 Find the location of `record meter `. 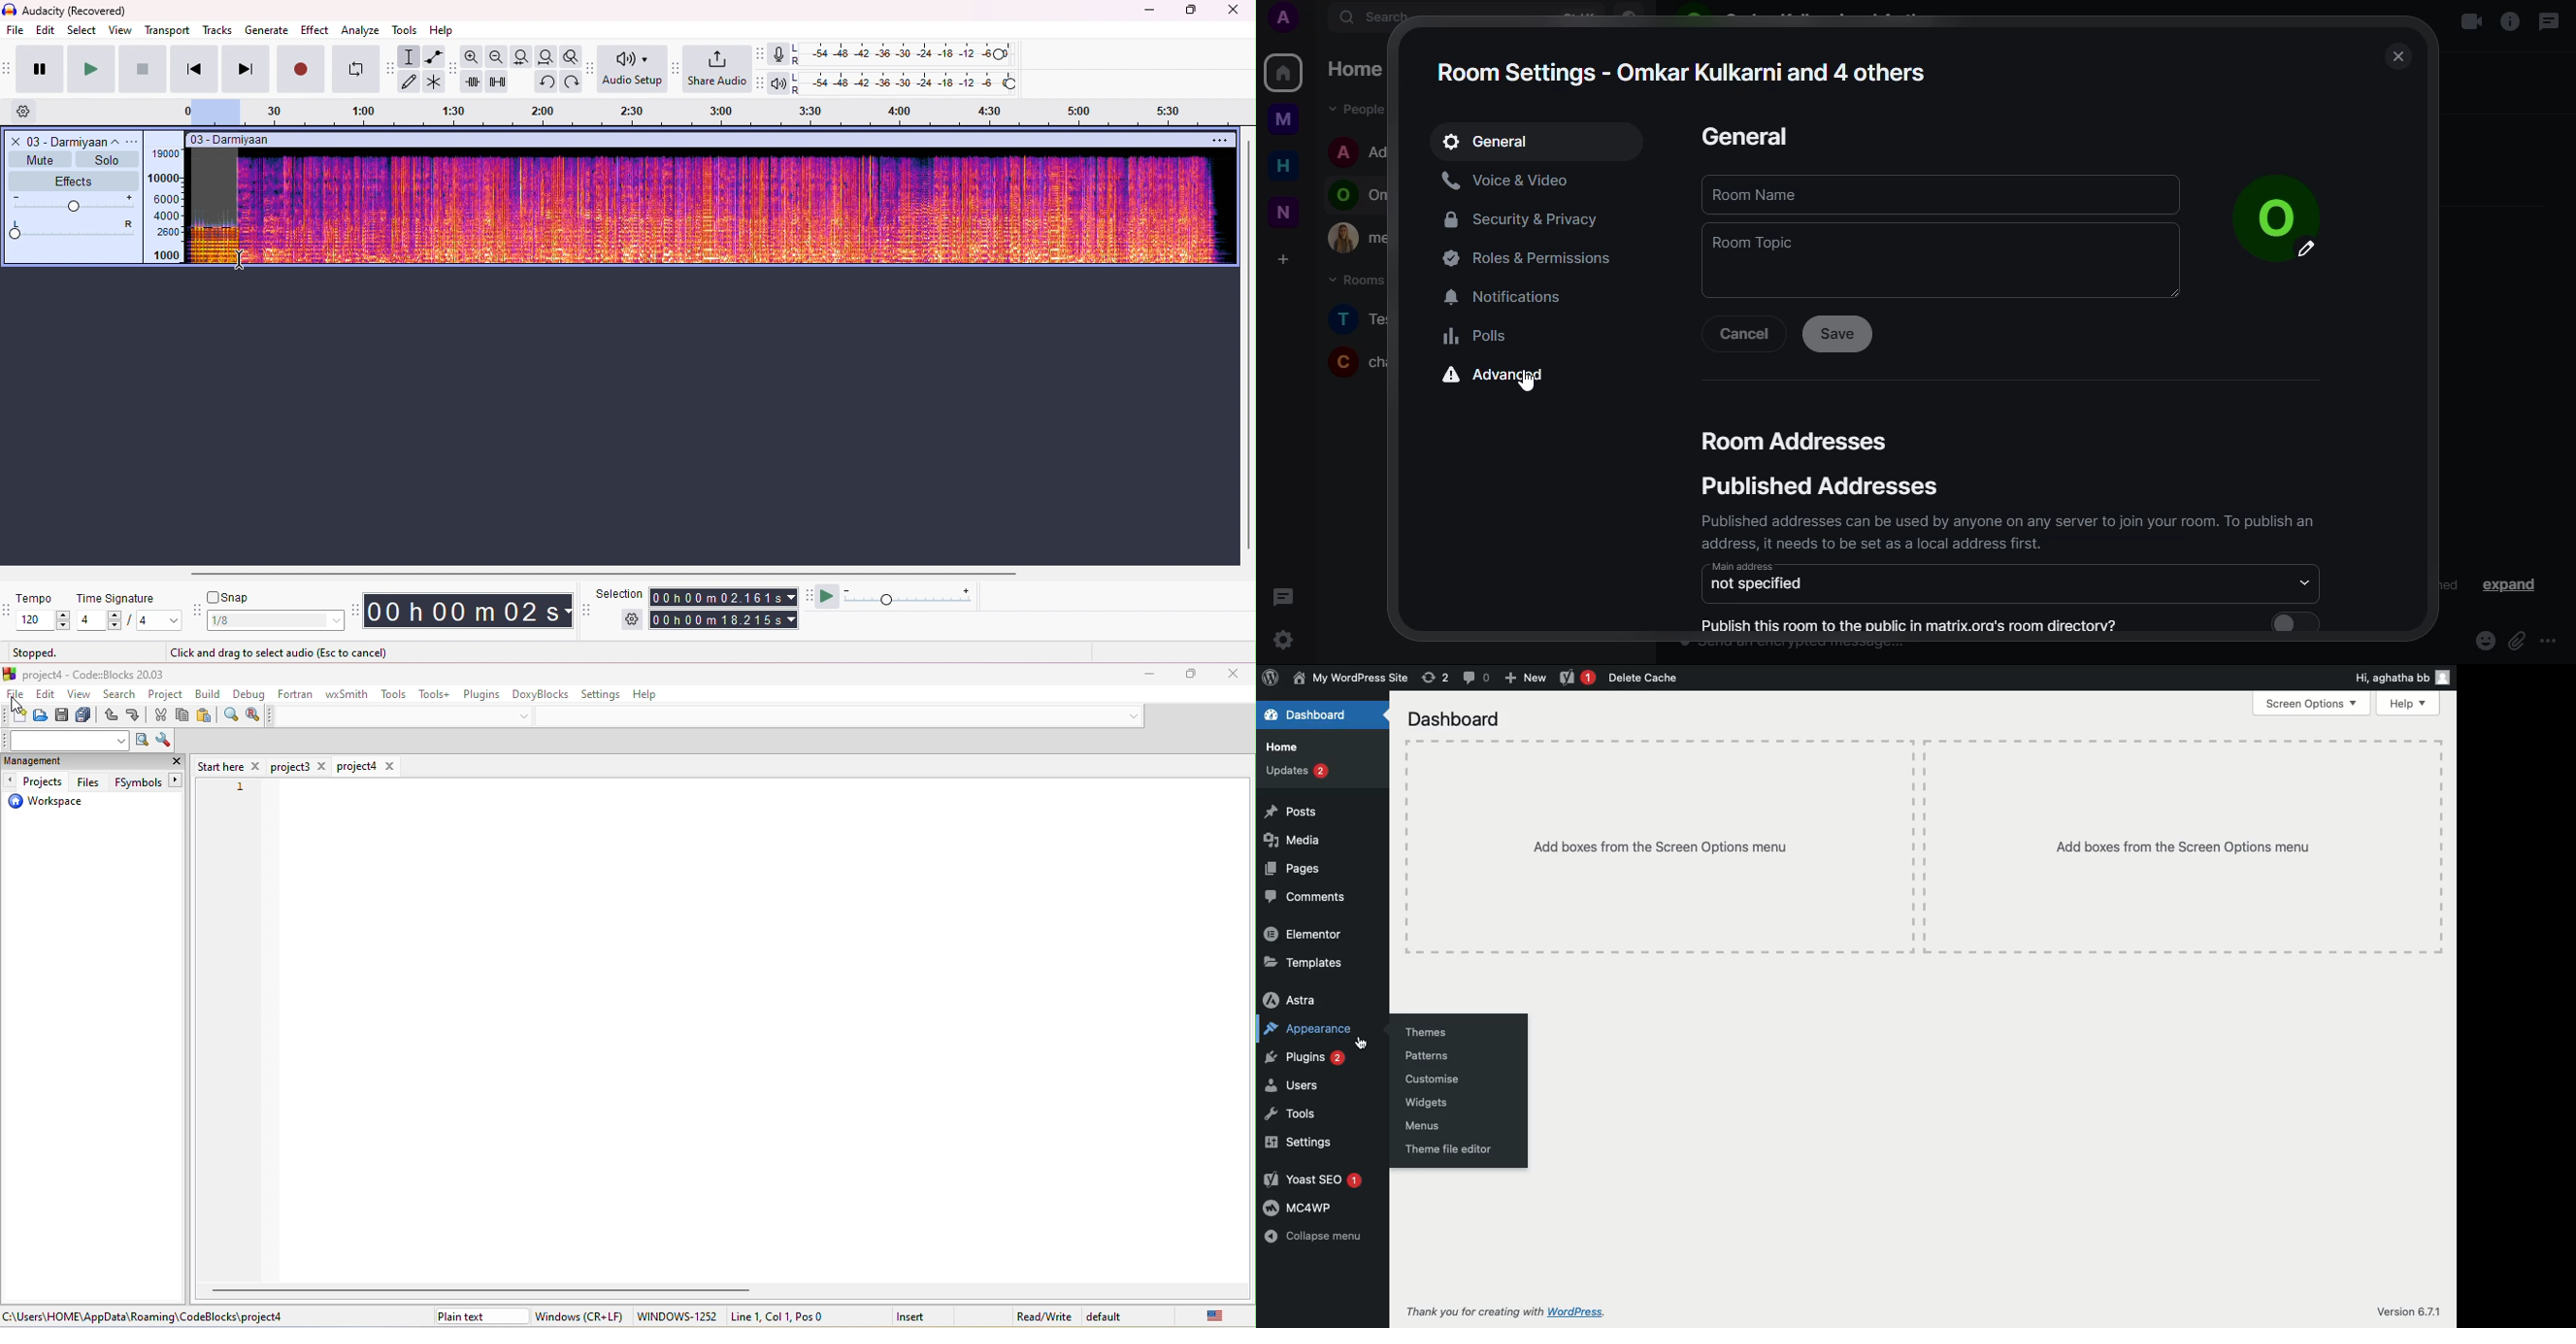

record meter  is located at coordinates (778, 54).